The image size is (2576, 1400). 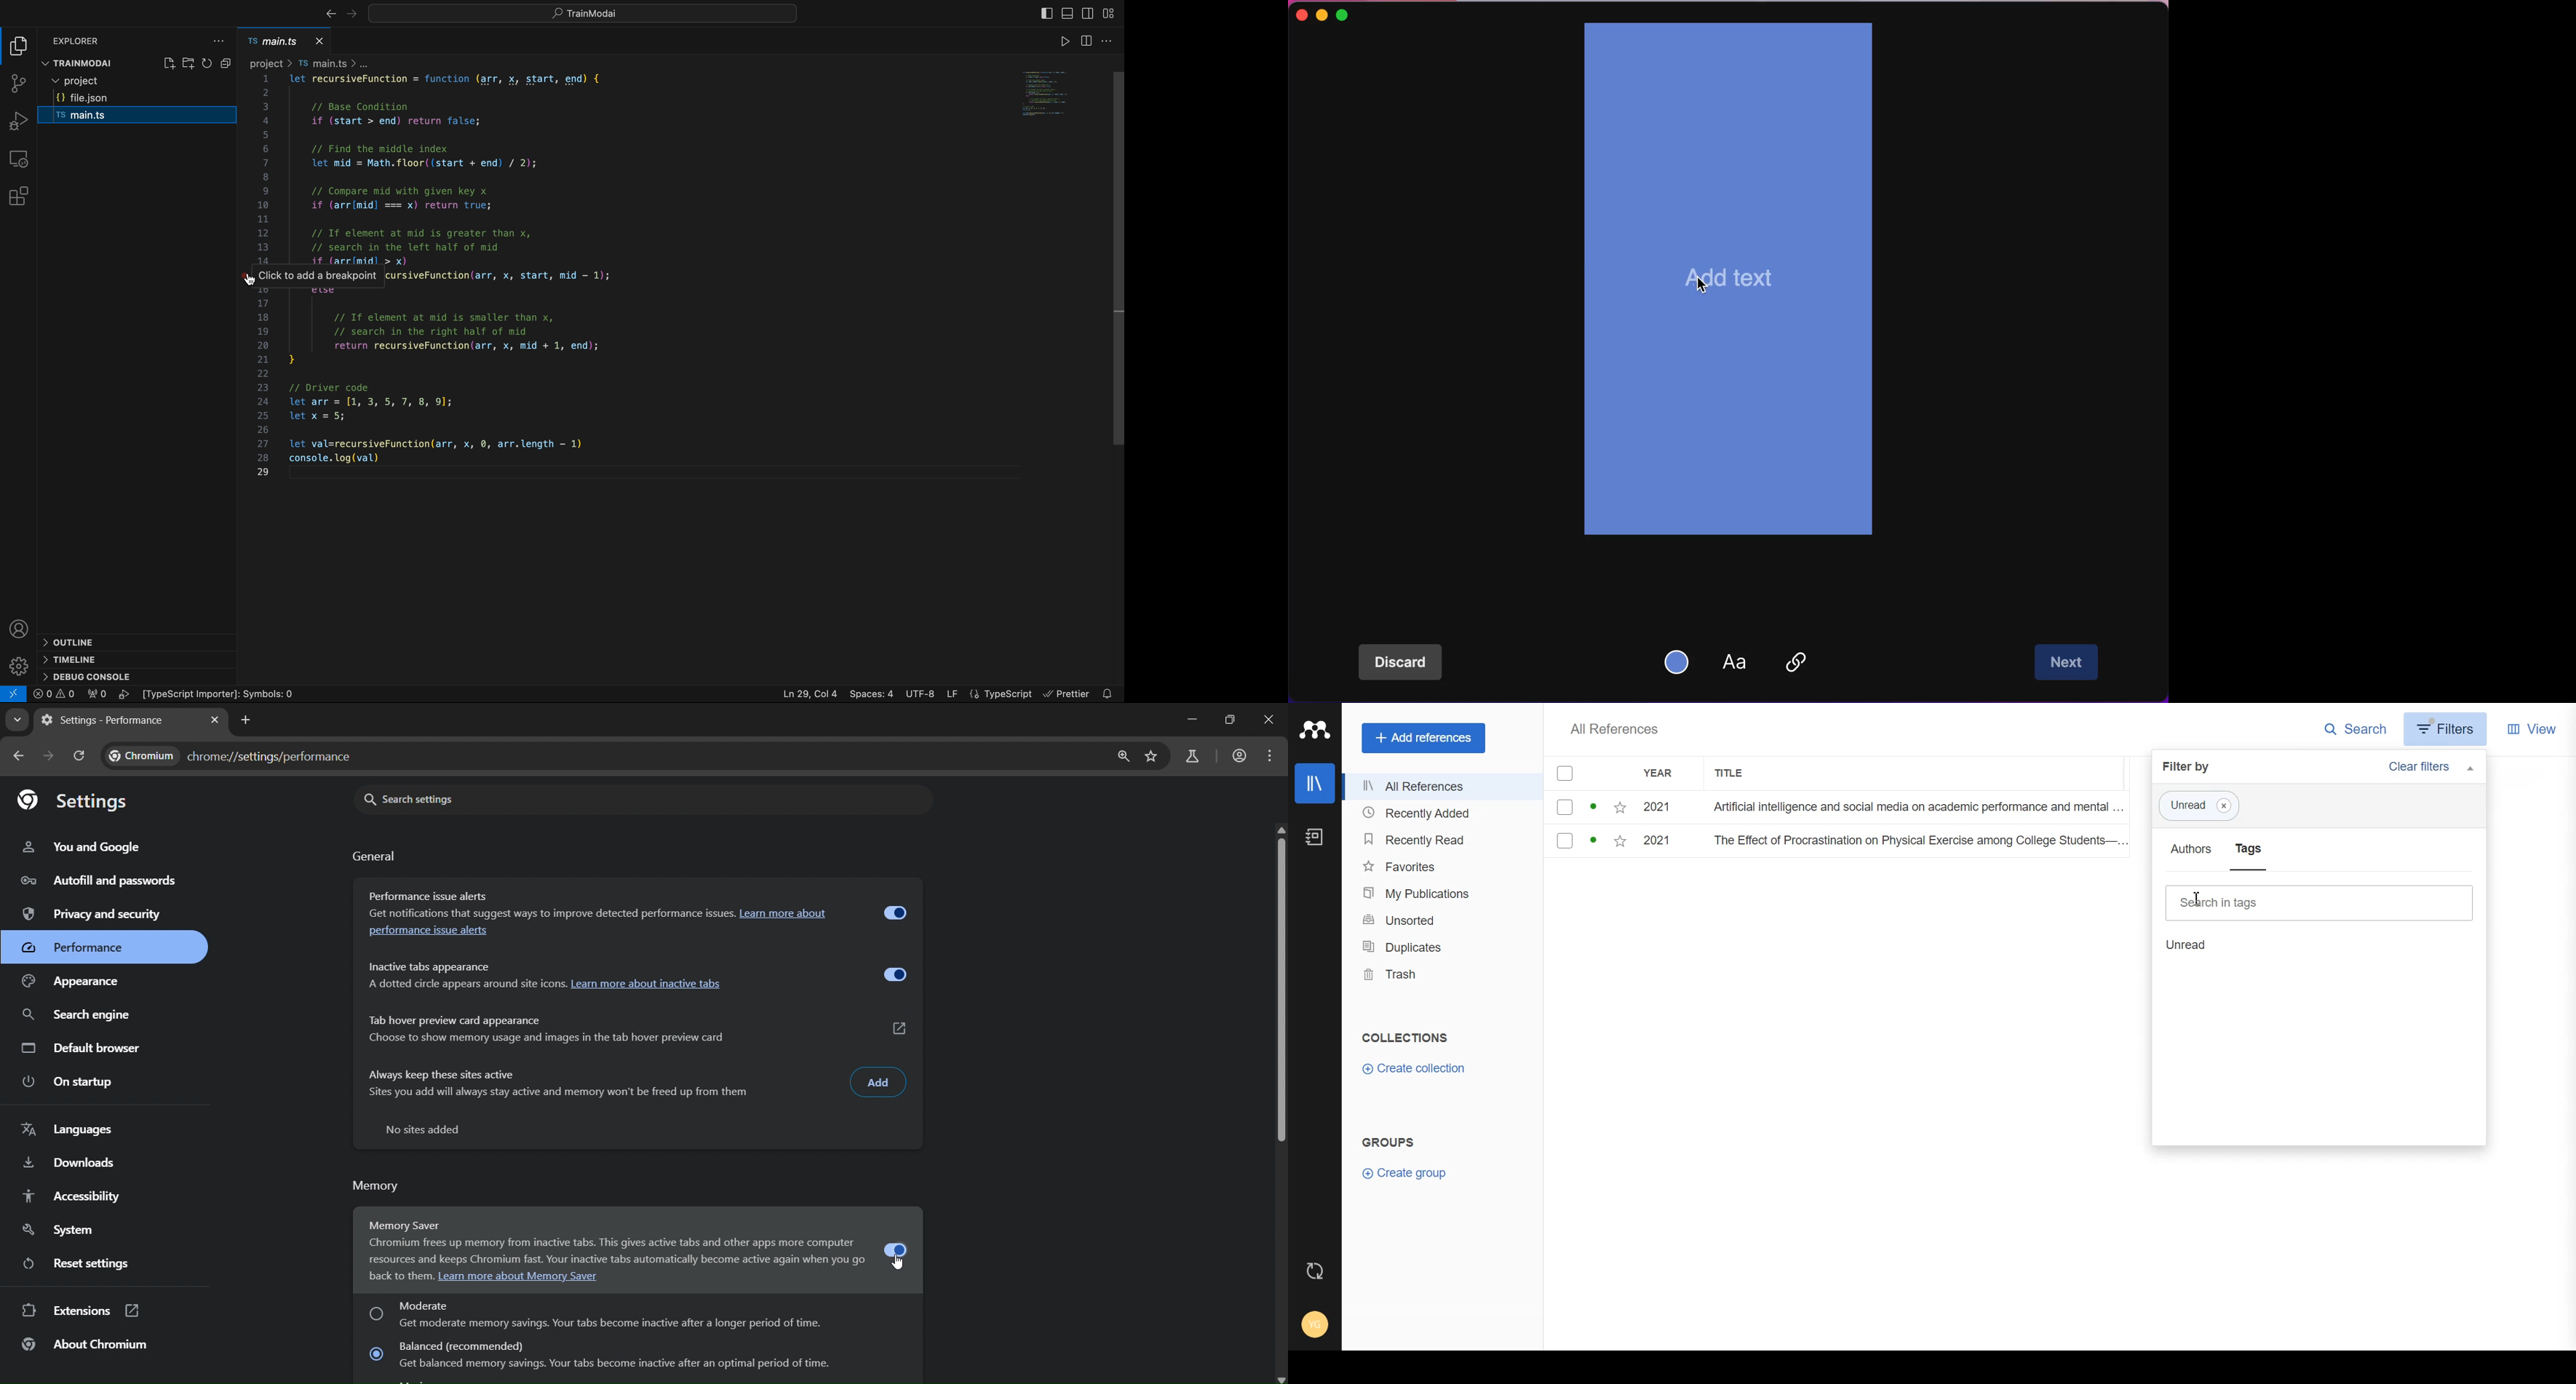 What do you see at coordinates (1354, 13) in the screenshot?
I see `maximize` at bounding box center [1354, 13].